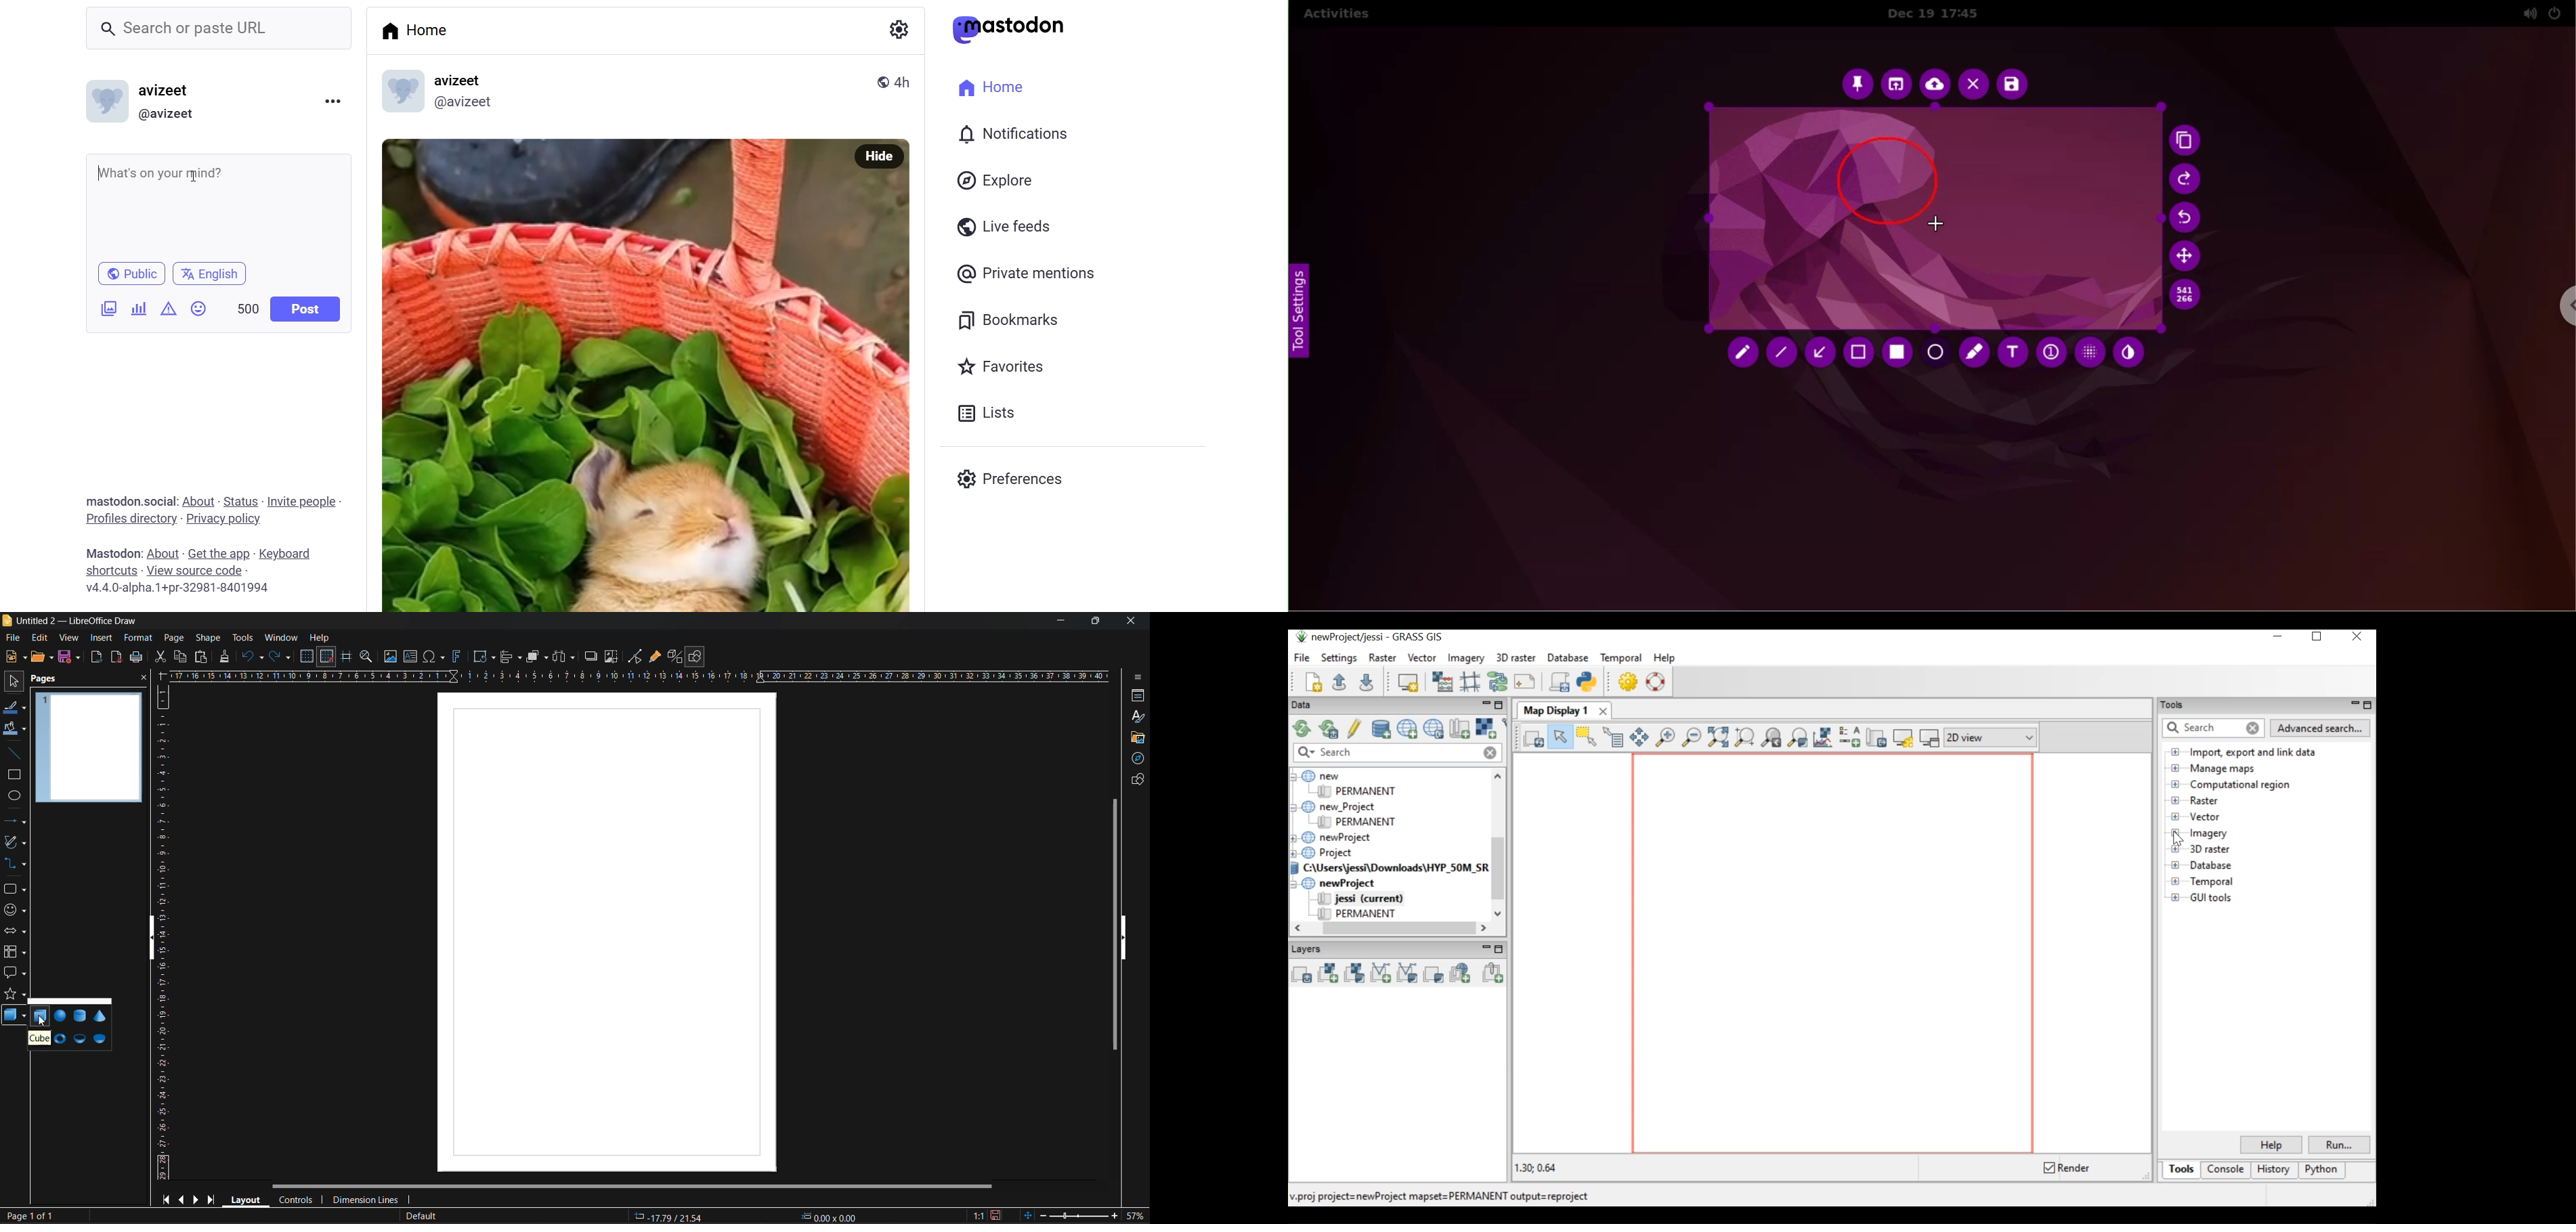 The height and width of the screenshot is (1232, 2576). I want to click on toggle extrusion, so click(674, 656).